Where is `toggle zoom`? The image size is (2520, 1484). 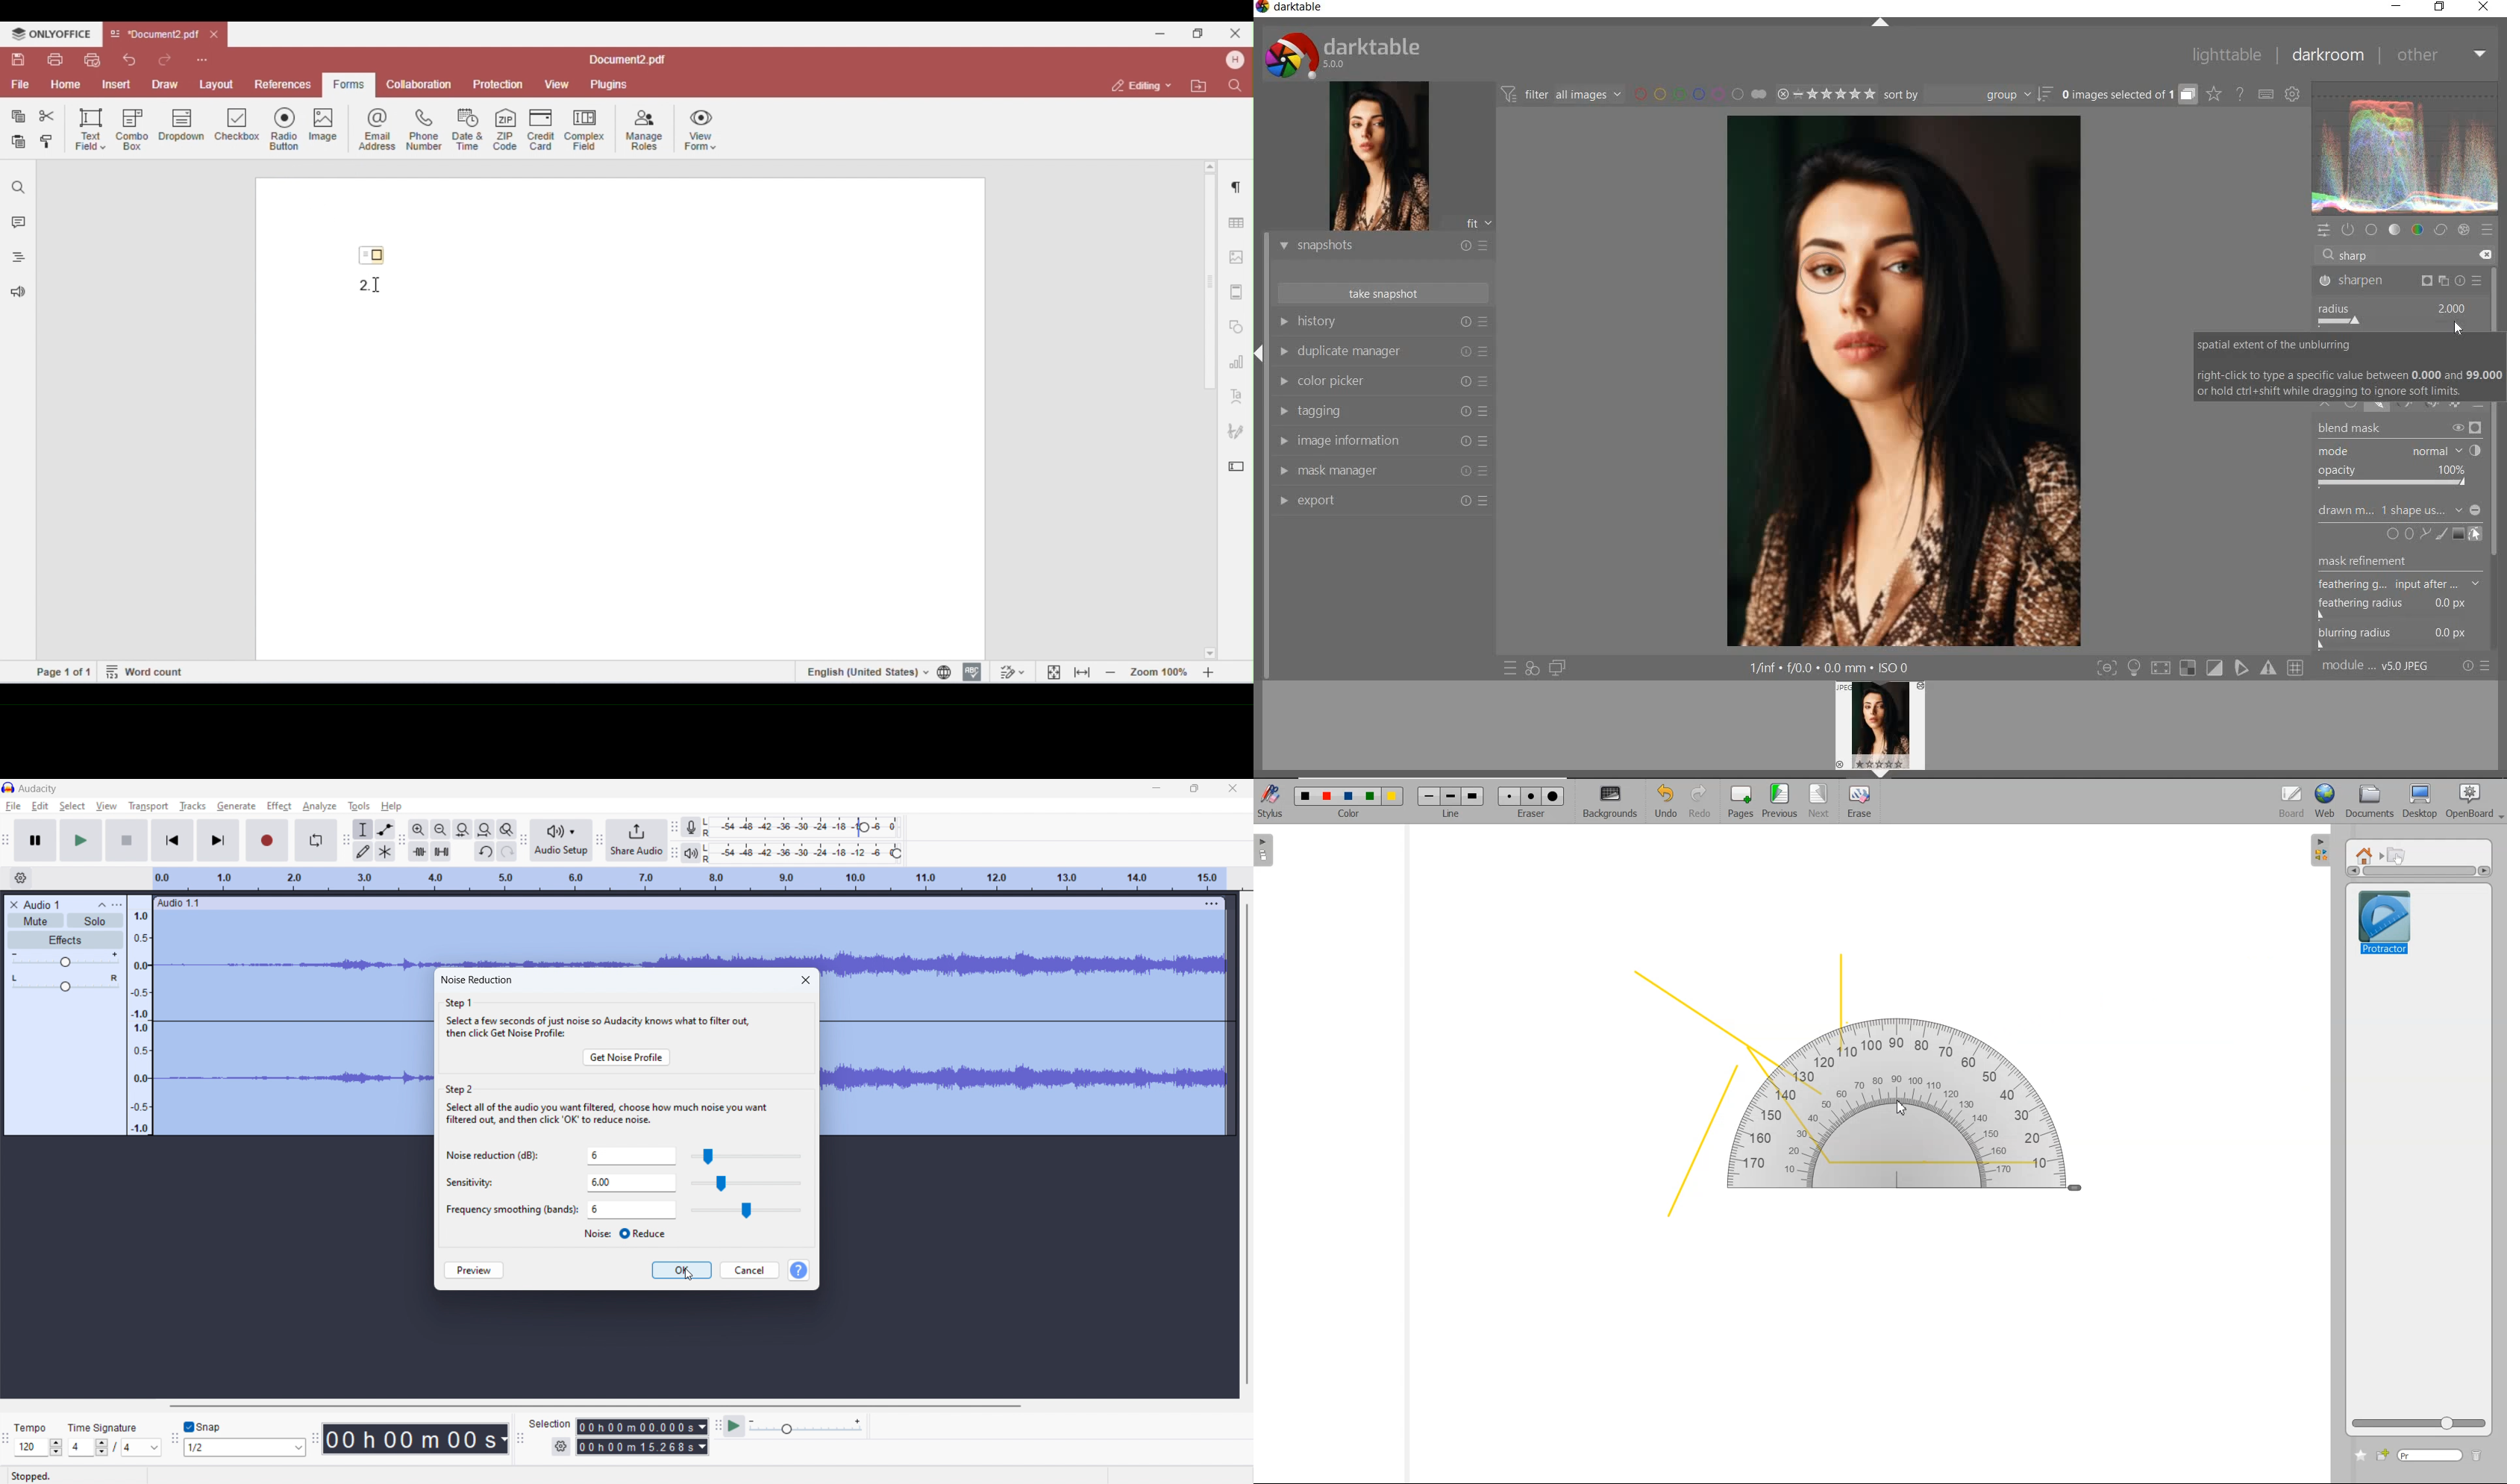
toggle zoom is located at coordinates (507, 829).